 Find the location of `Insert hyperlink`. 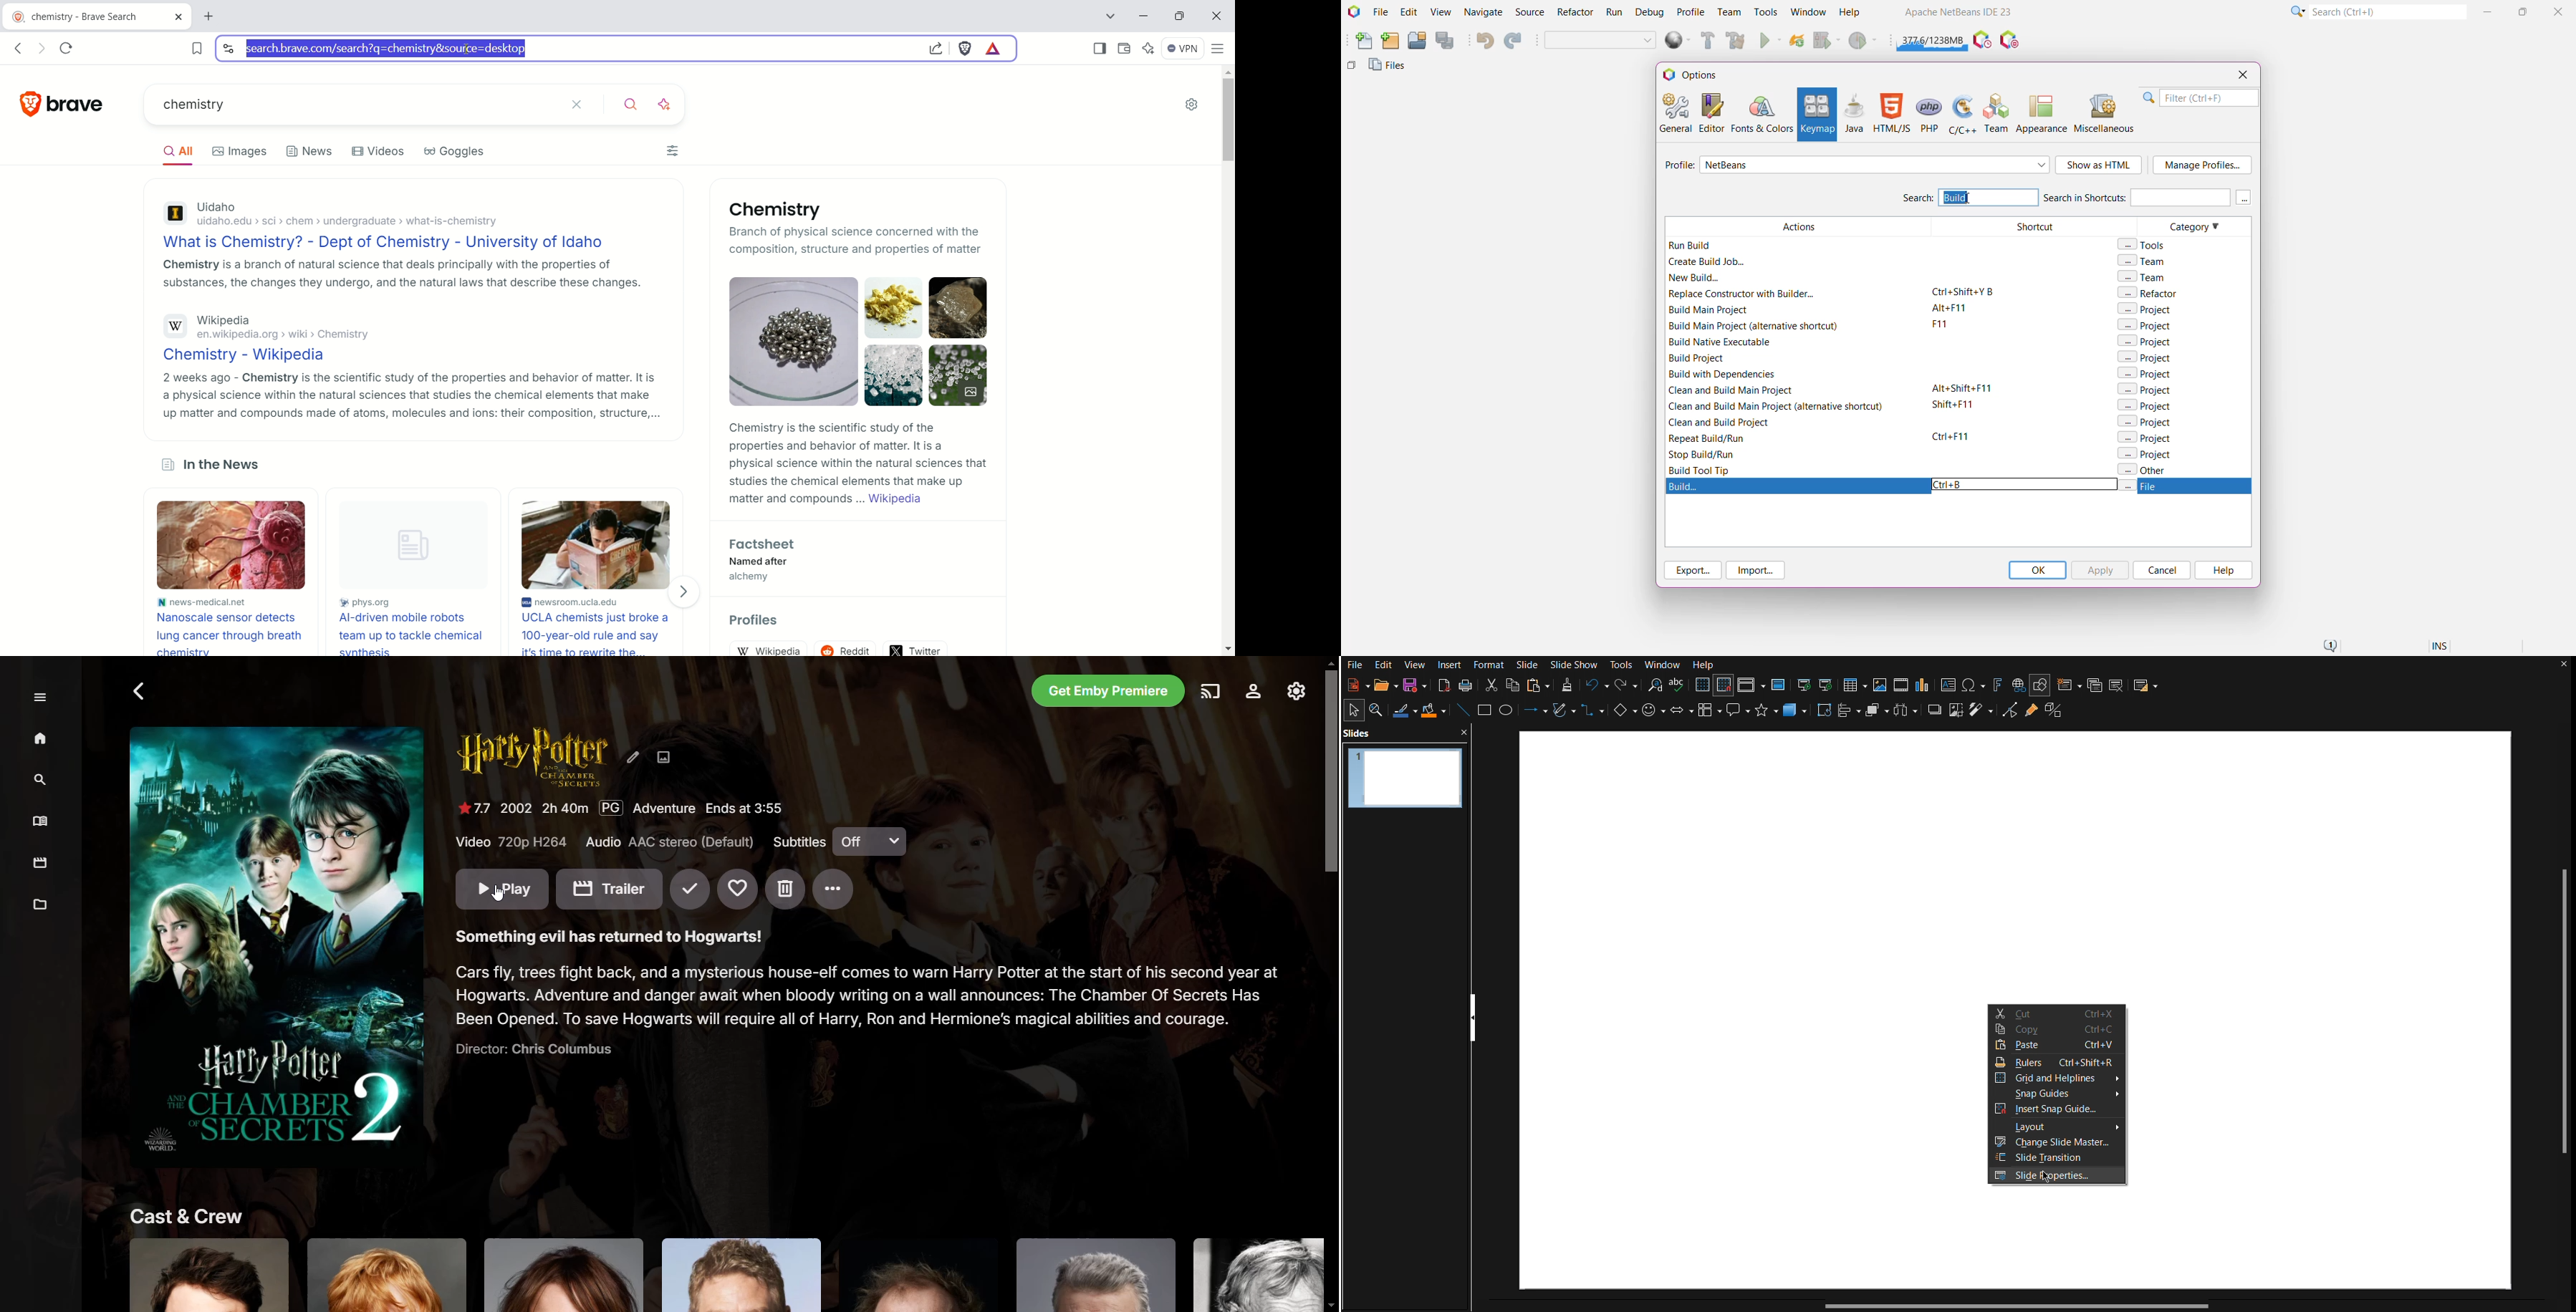

Insert hyperlink is located at coordinates (2018, 684).